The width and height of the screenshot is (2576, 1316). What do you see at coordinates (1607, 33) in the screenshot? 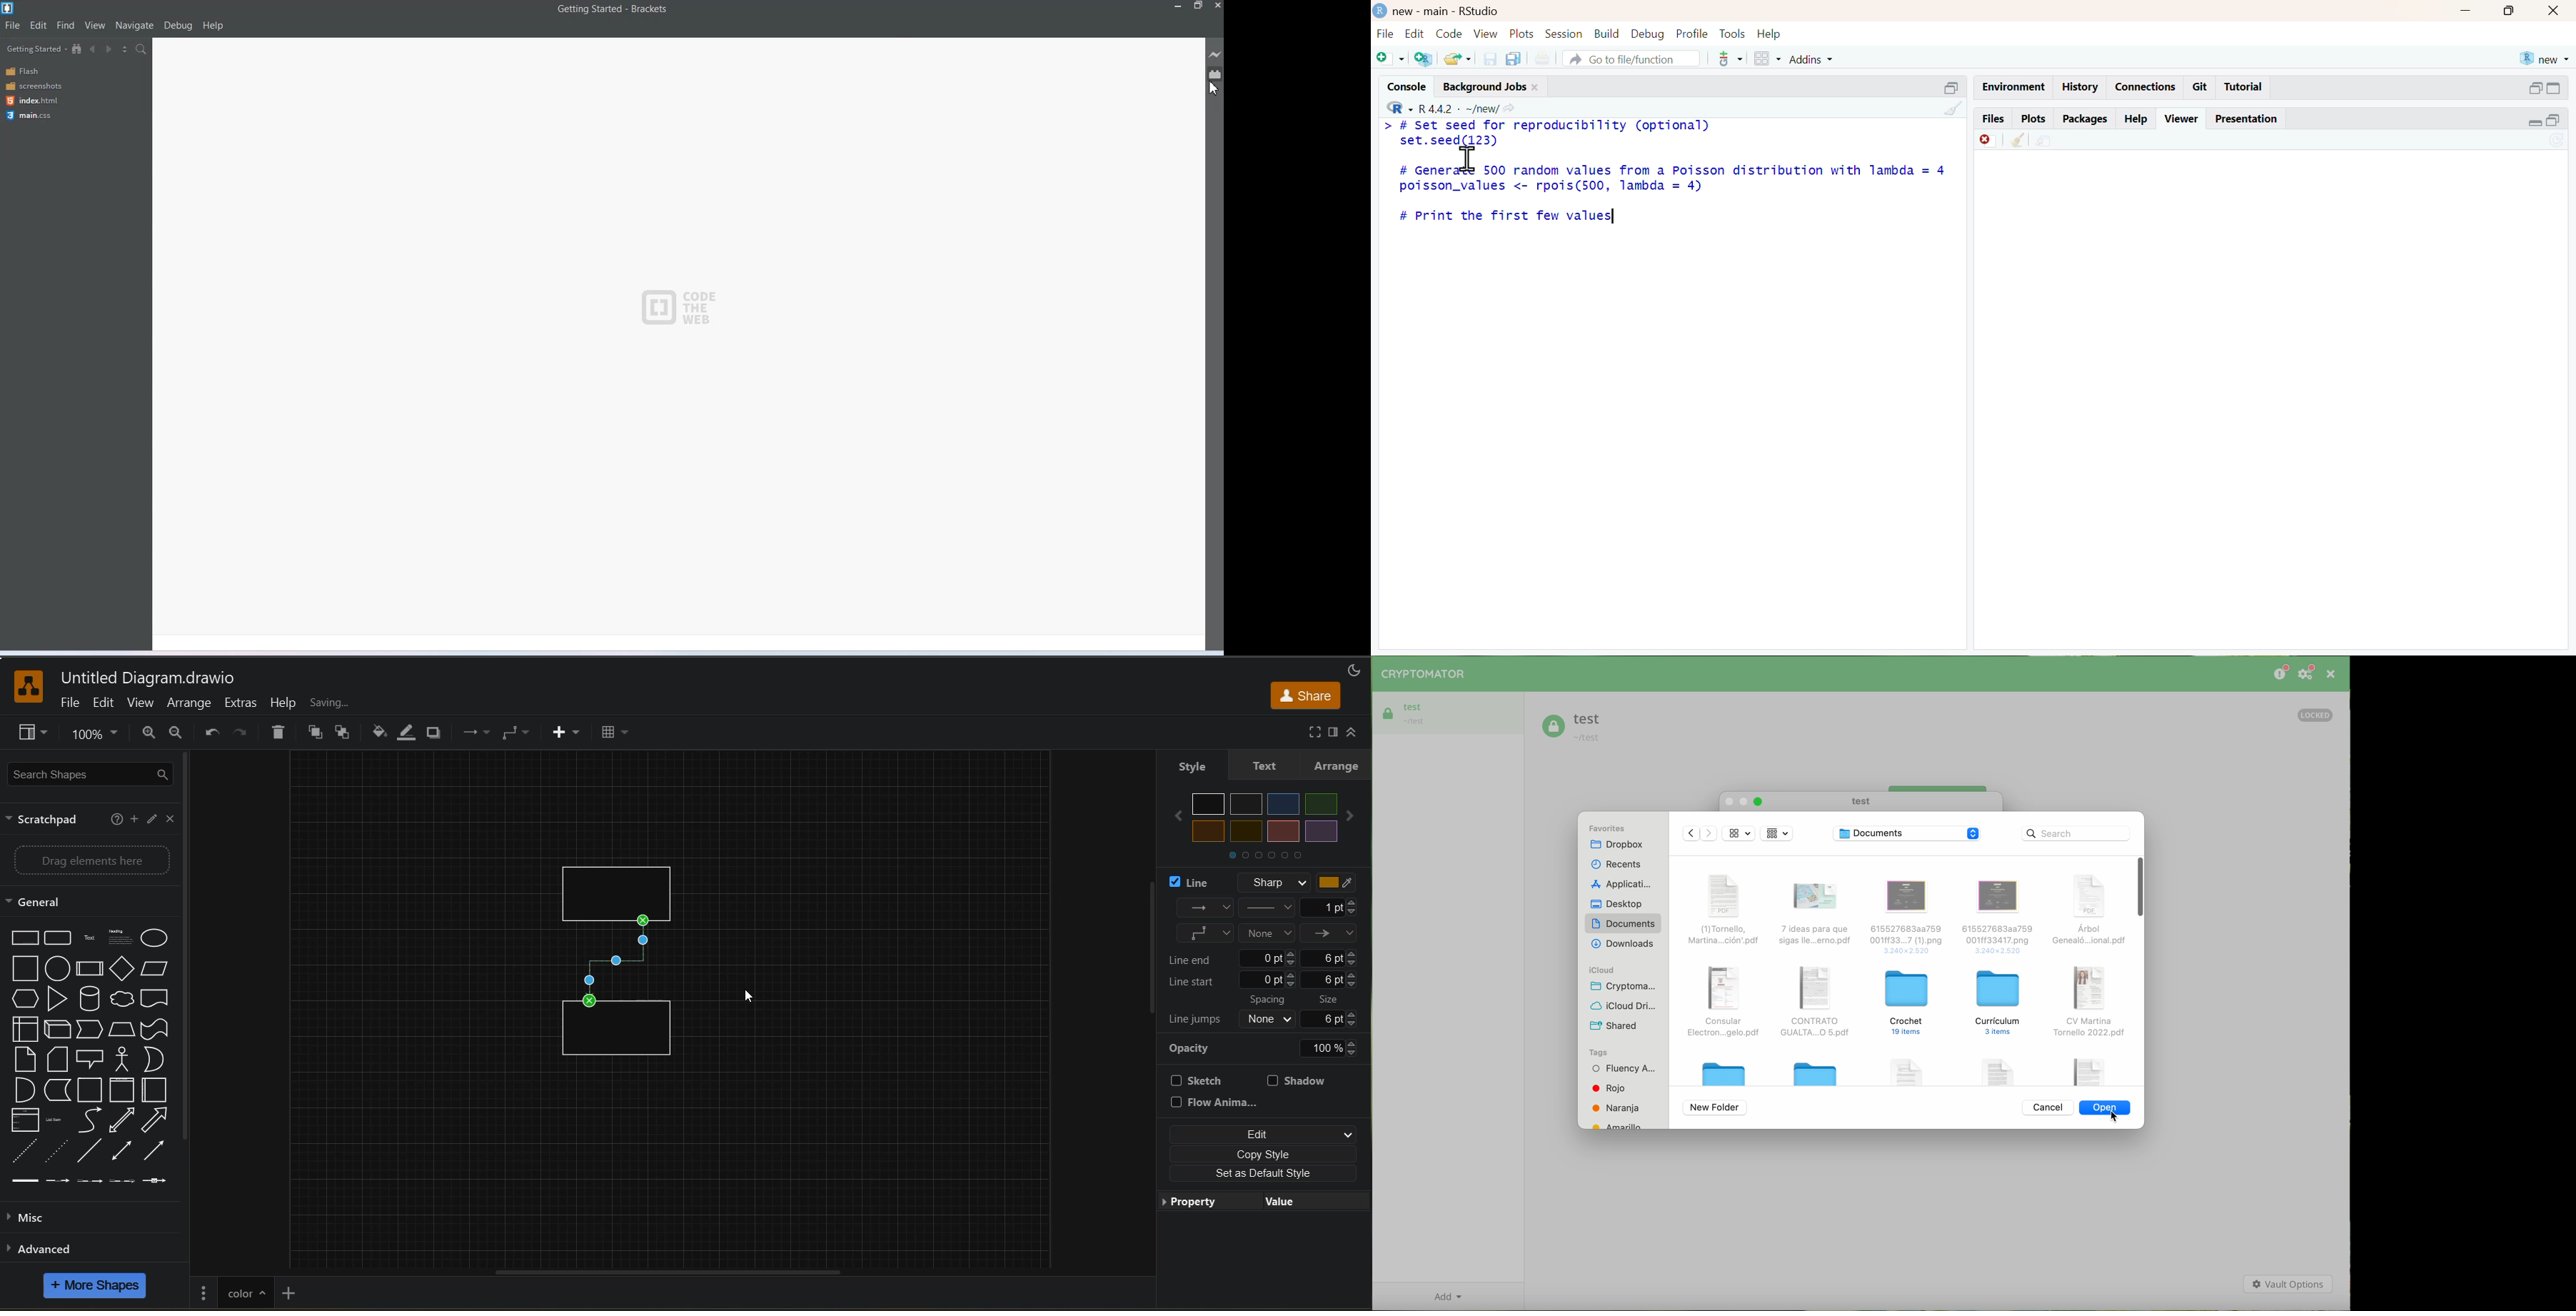
I see `build` at bounding box center [1607, 33].